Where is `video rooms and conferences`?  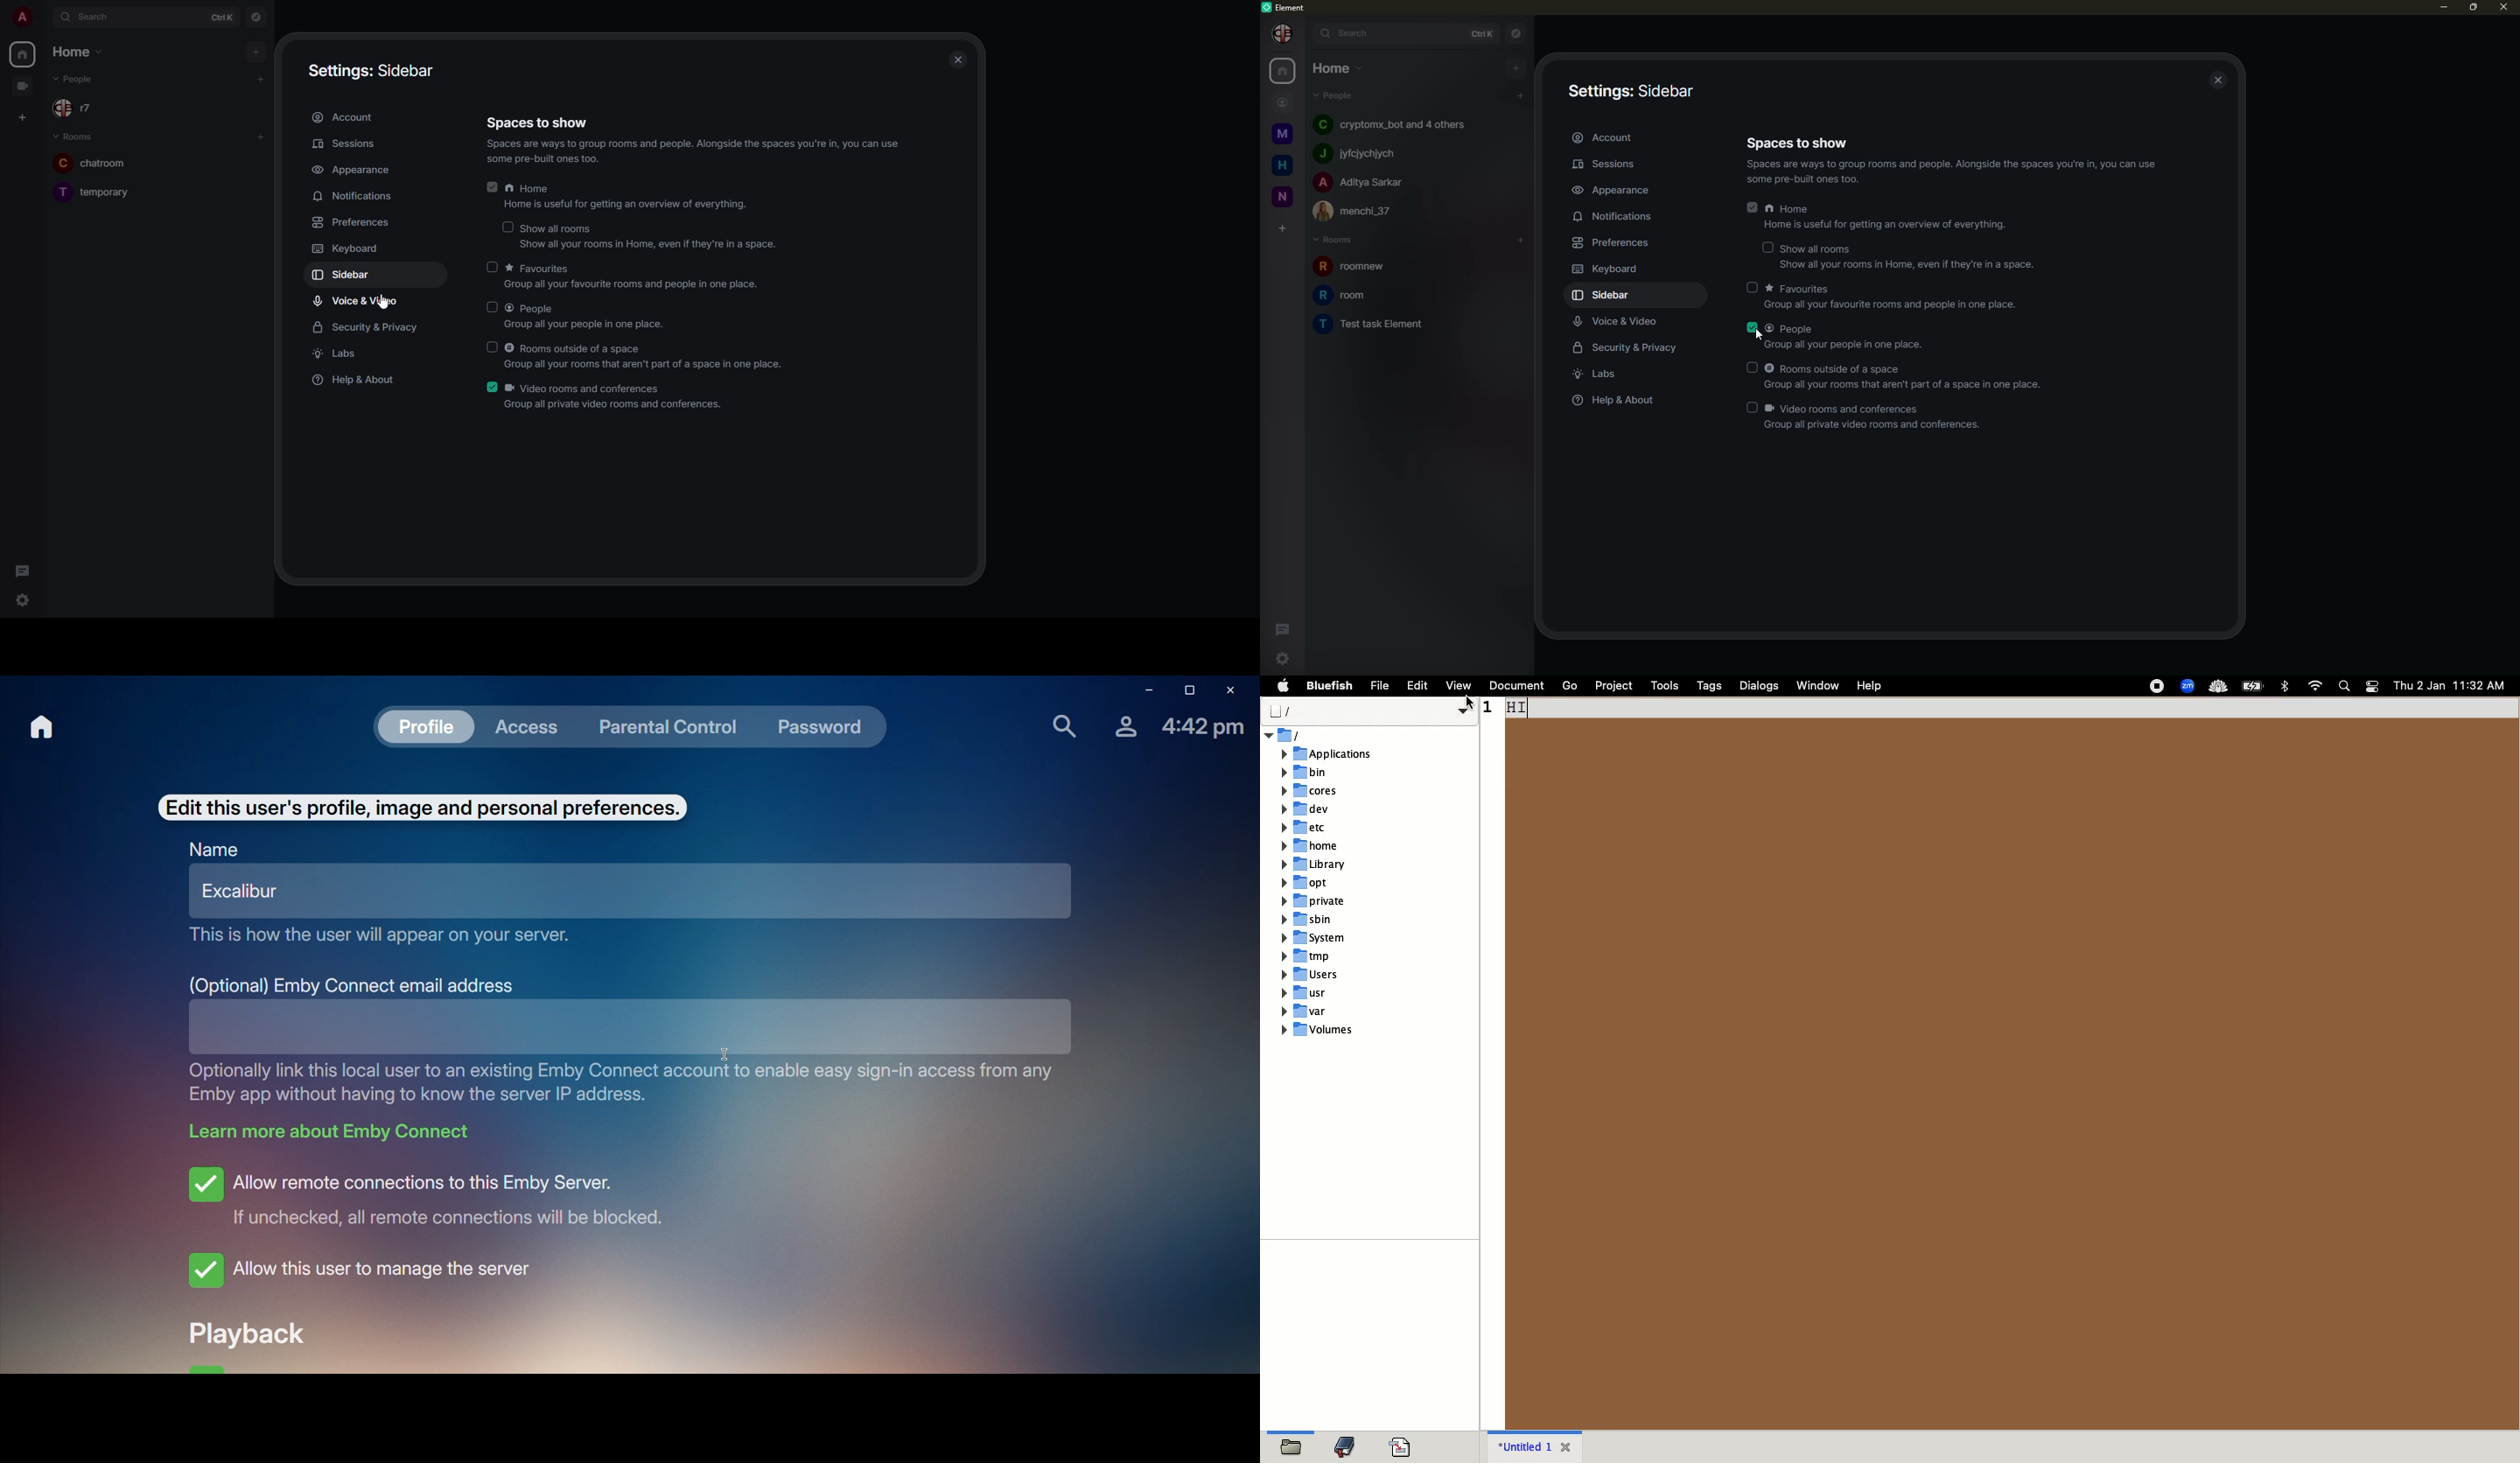 video rooms and conferences is located at coordinates (1876, 417).